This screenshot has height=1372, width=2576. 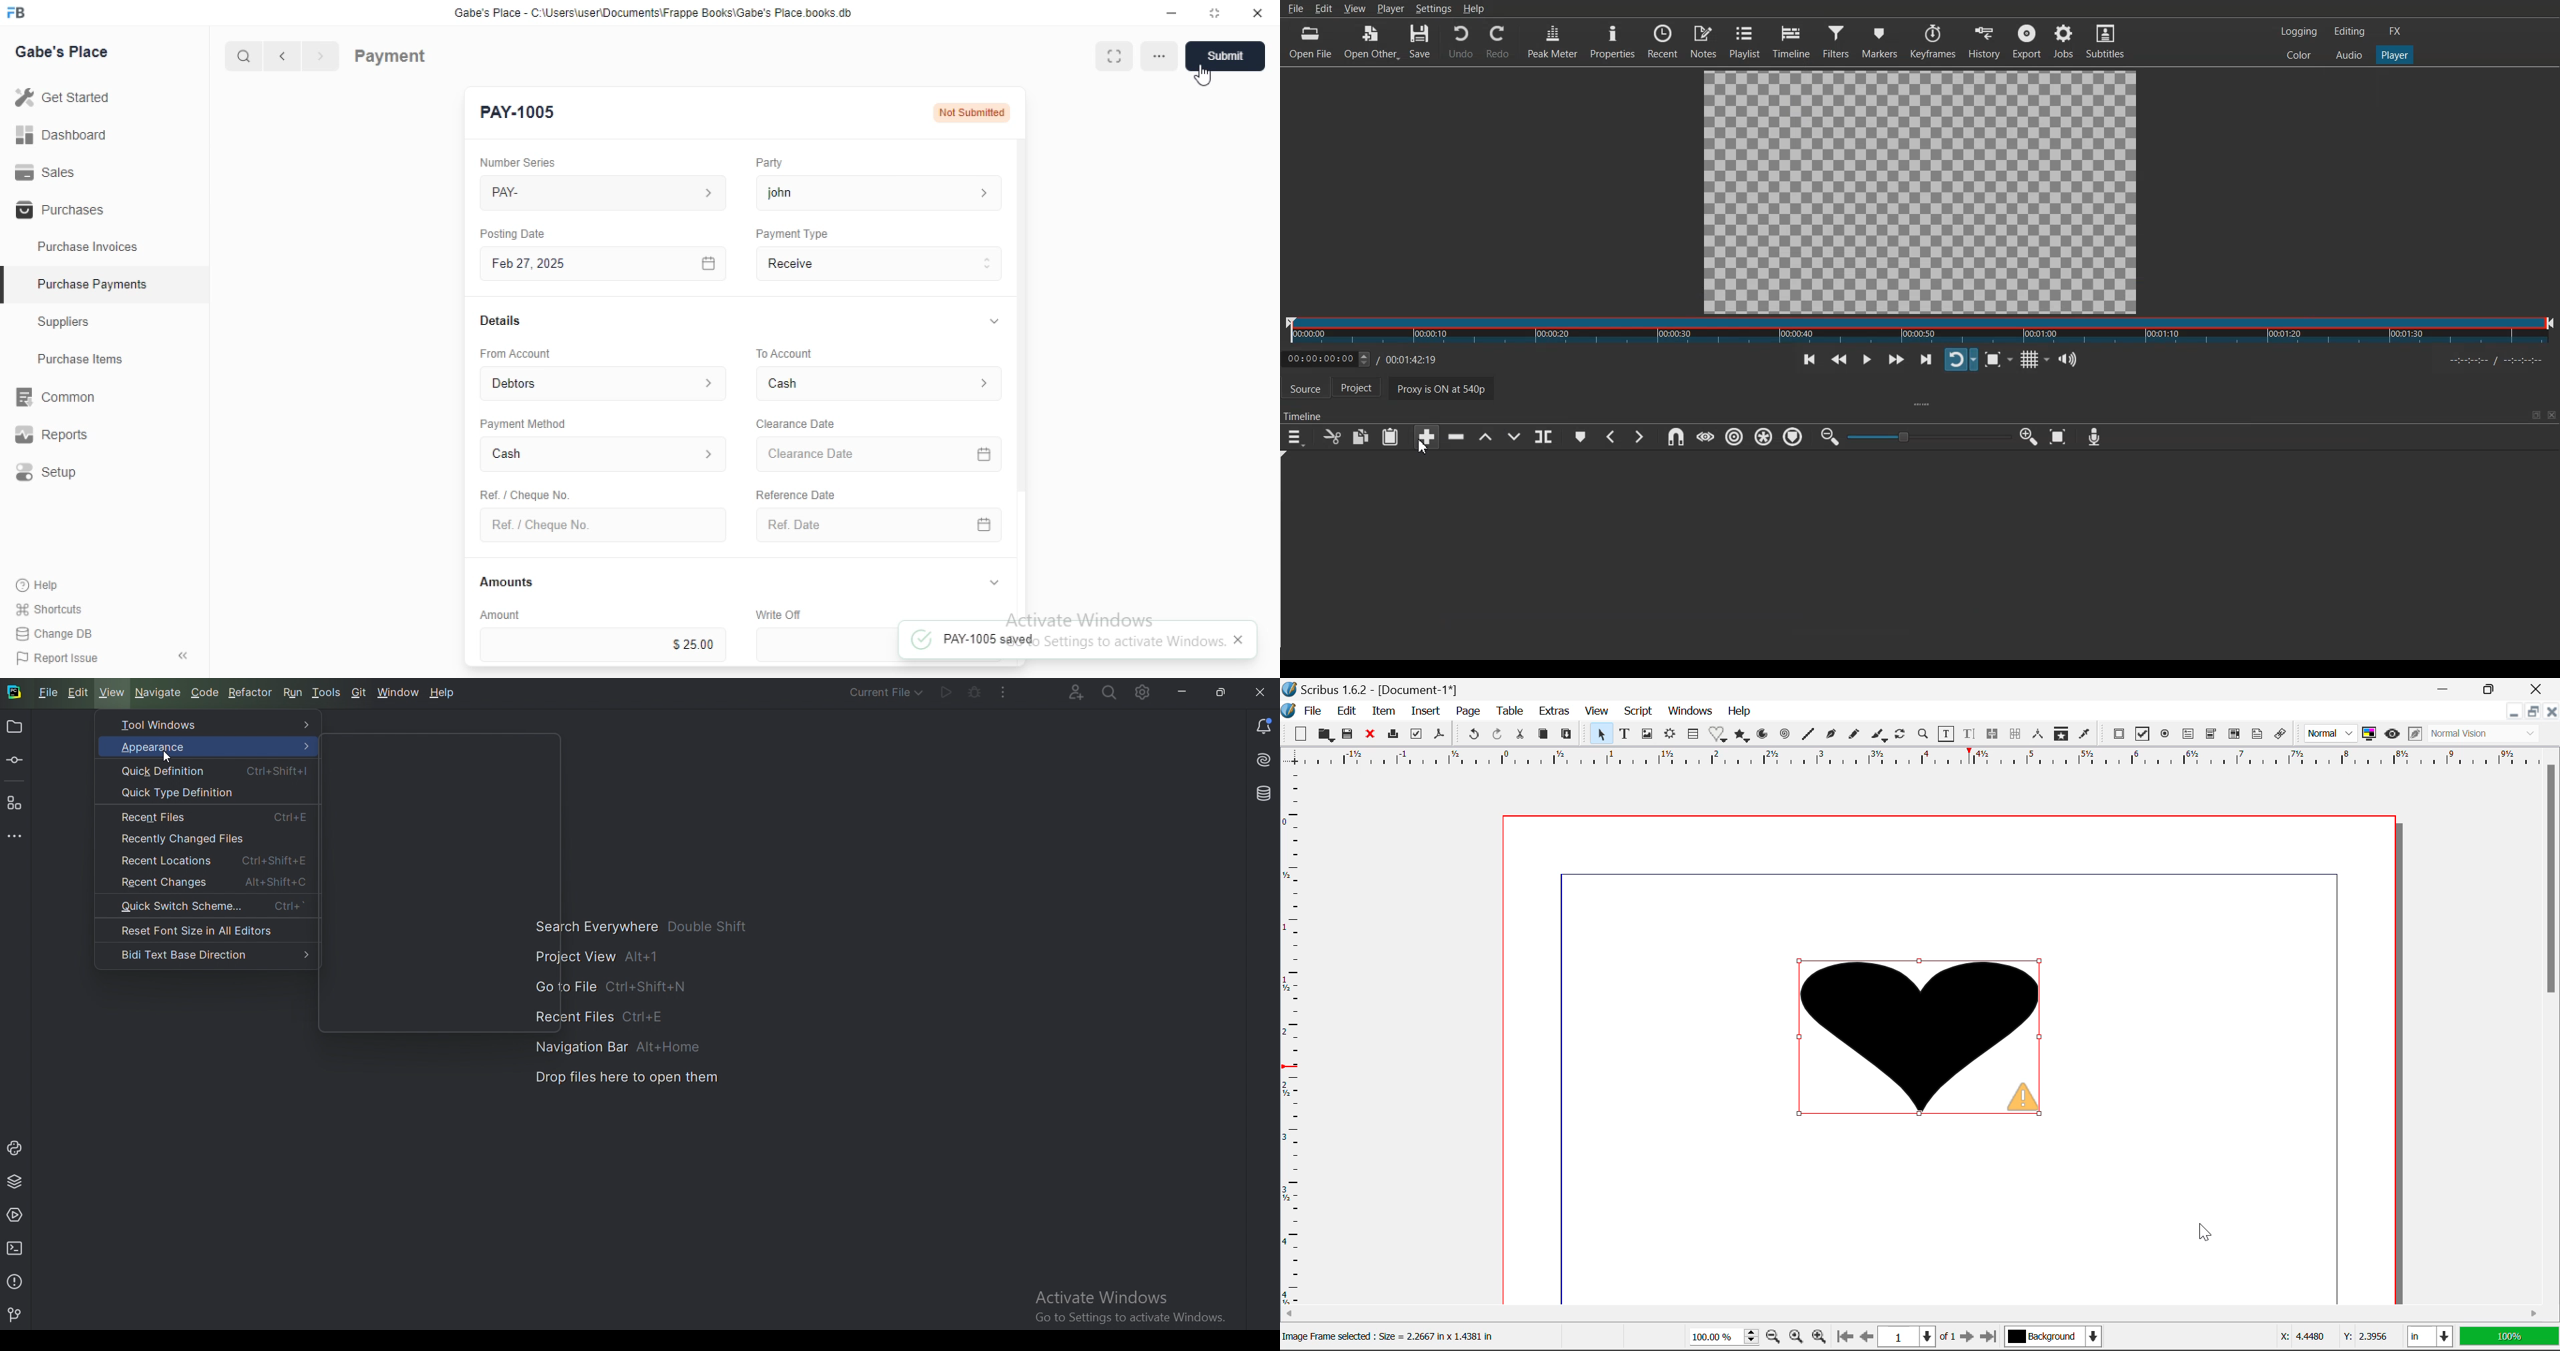 I want to click on Zoom to 100%, so click(x=1795, y=1339).